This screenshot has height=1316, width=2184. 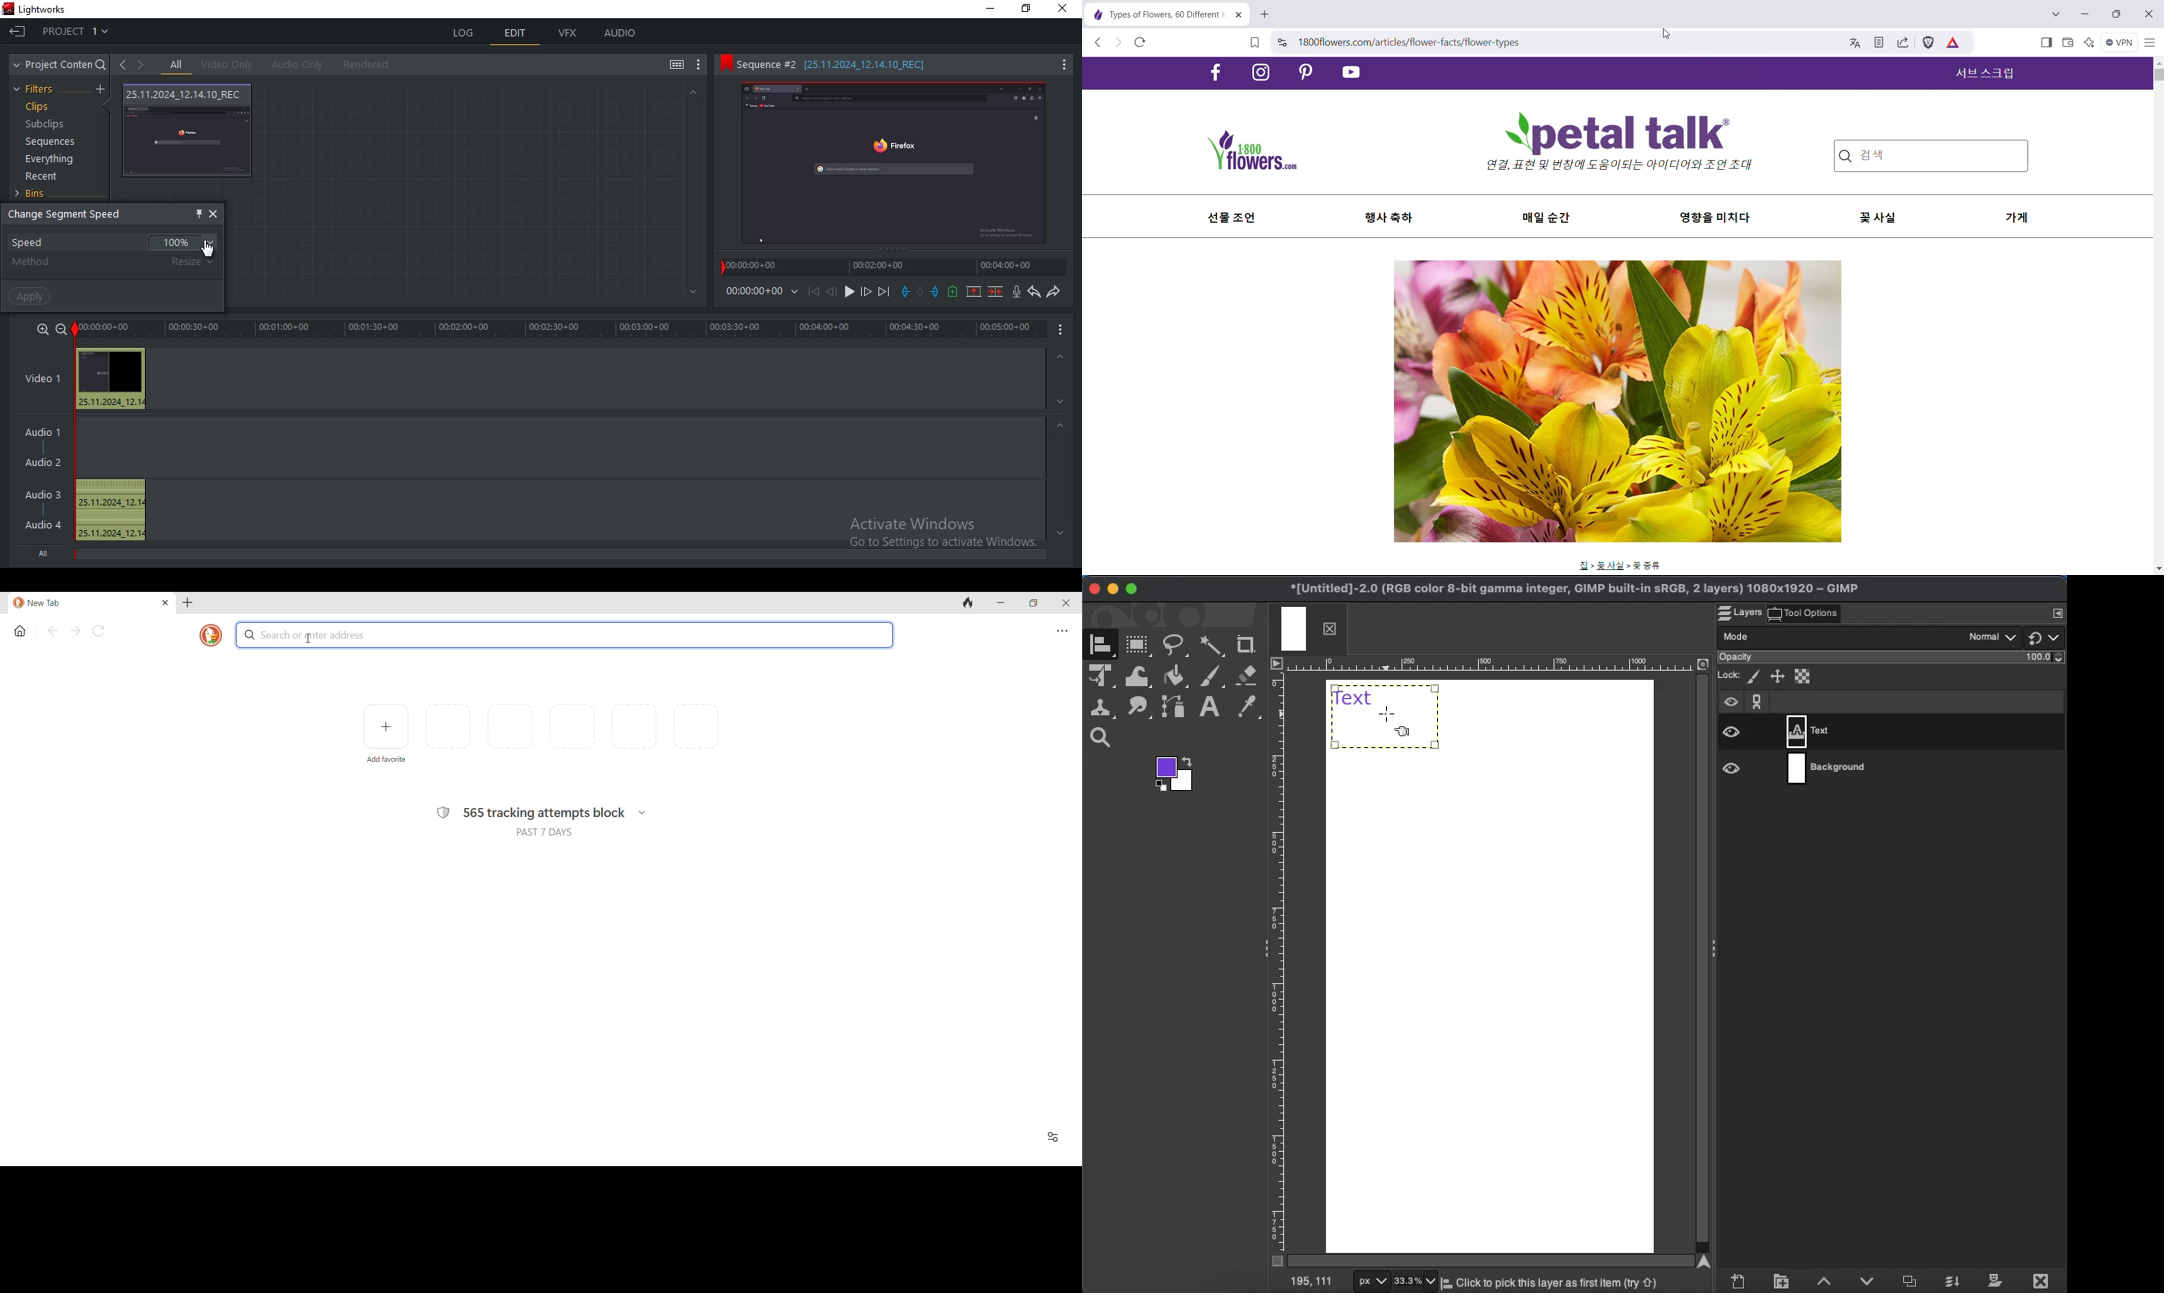 What do you see at coordinates (700, 65) in the screenshot?
I see `show settings menu` at bounding box center [700, 65].